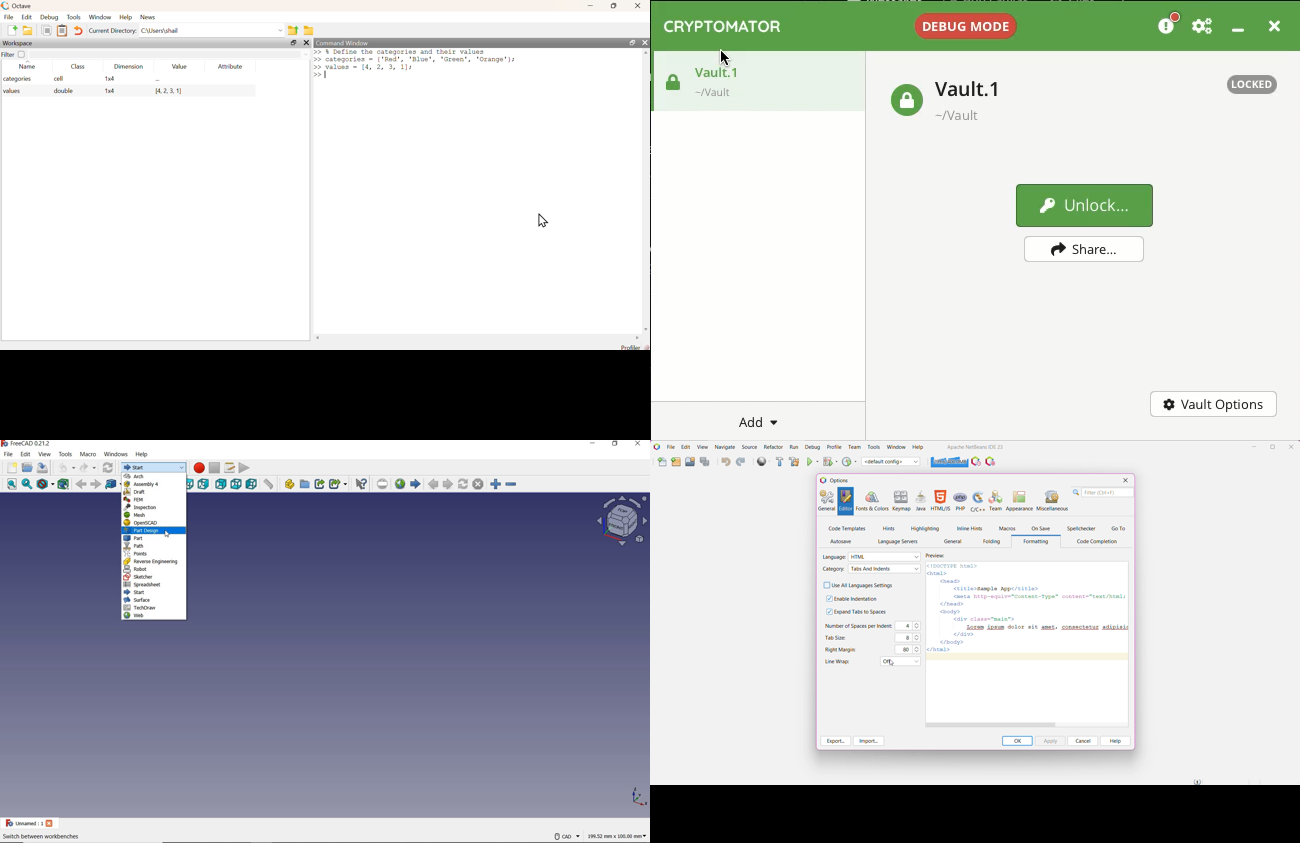  What do you see at coordinates (79, 30) in the screenshot?
I see `Undo` at bounding box center [79, 30].